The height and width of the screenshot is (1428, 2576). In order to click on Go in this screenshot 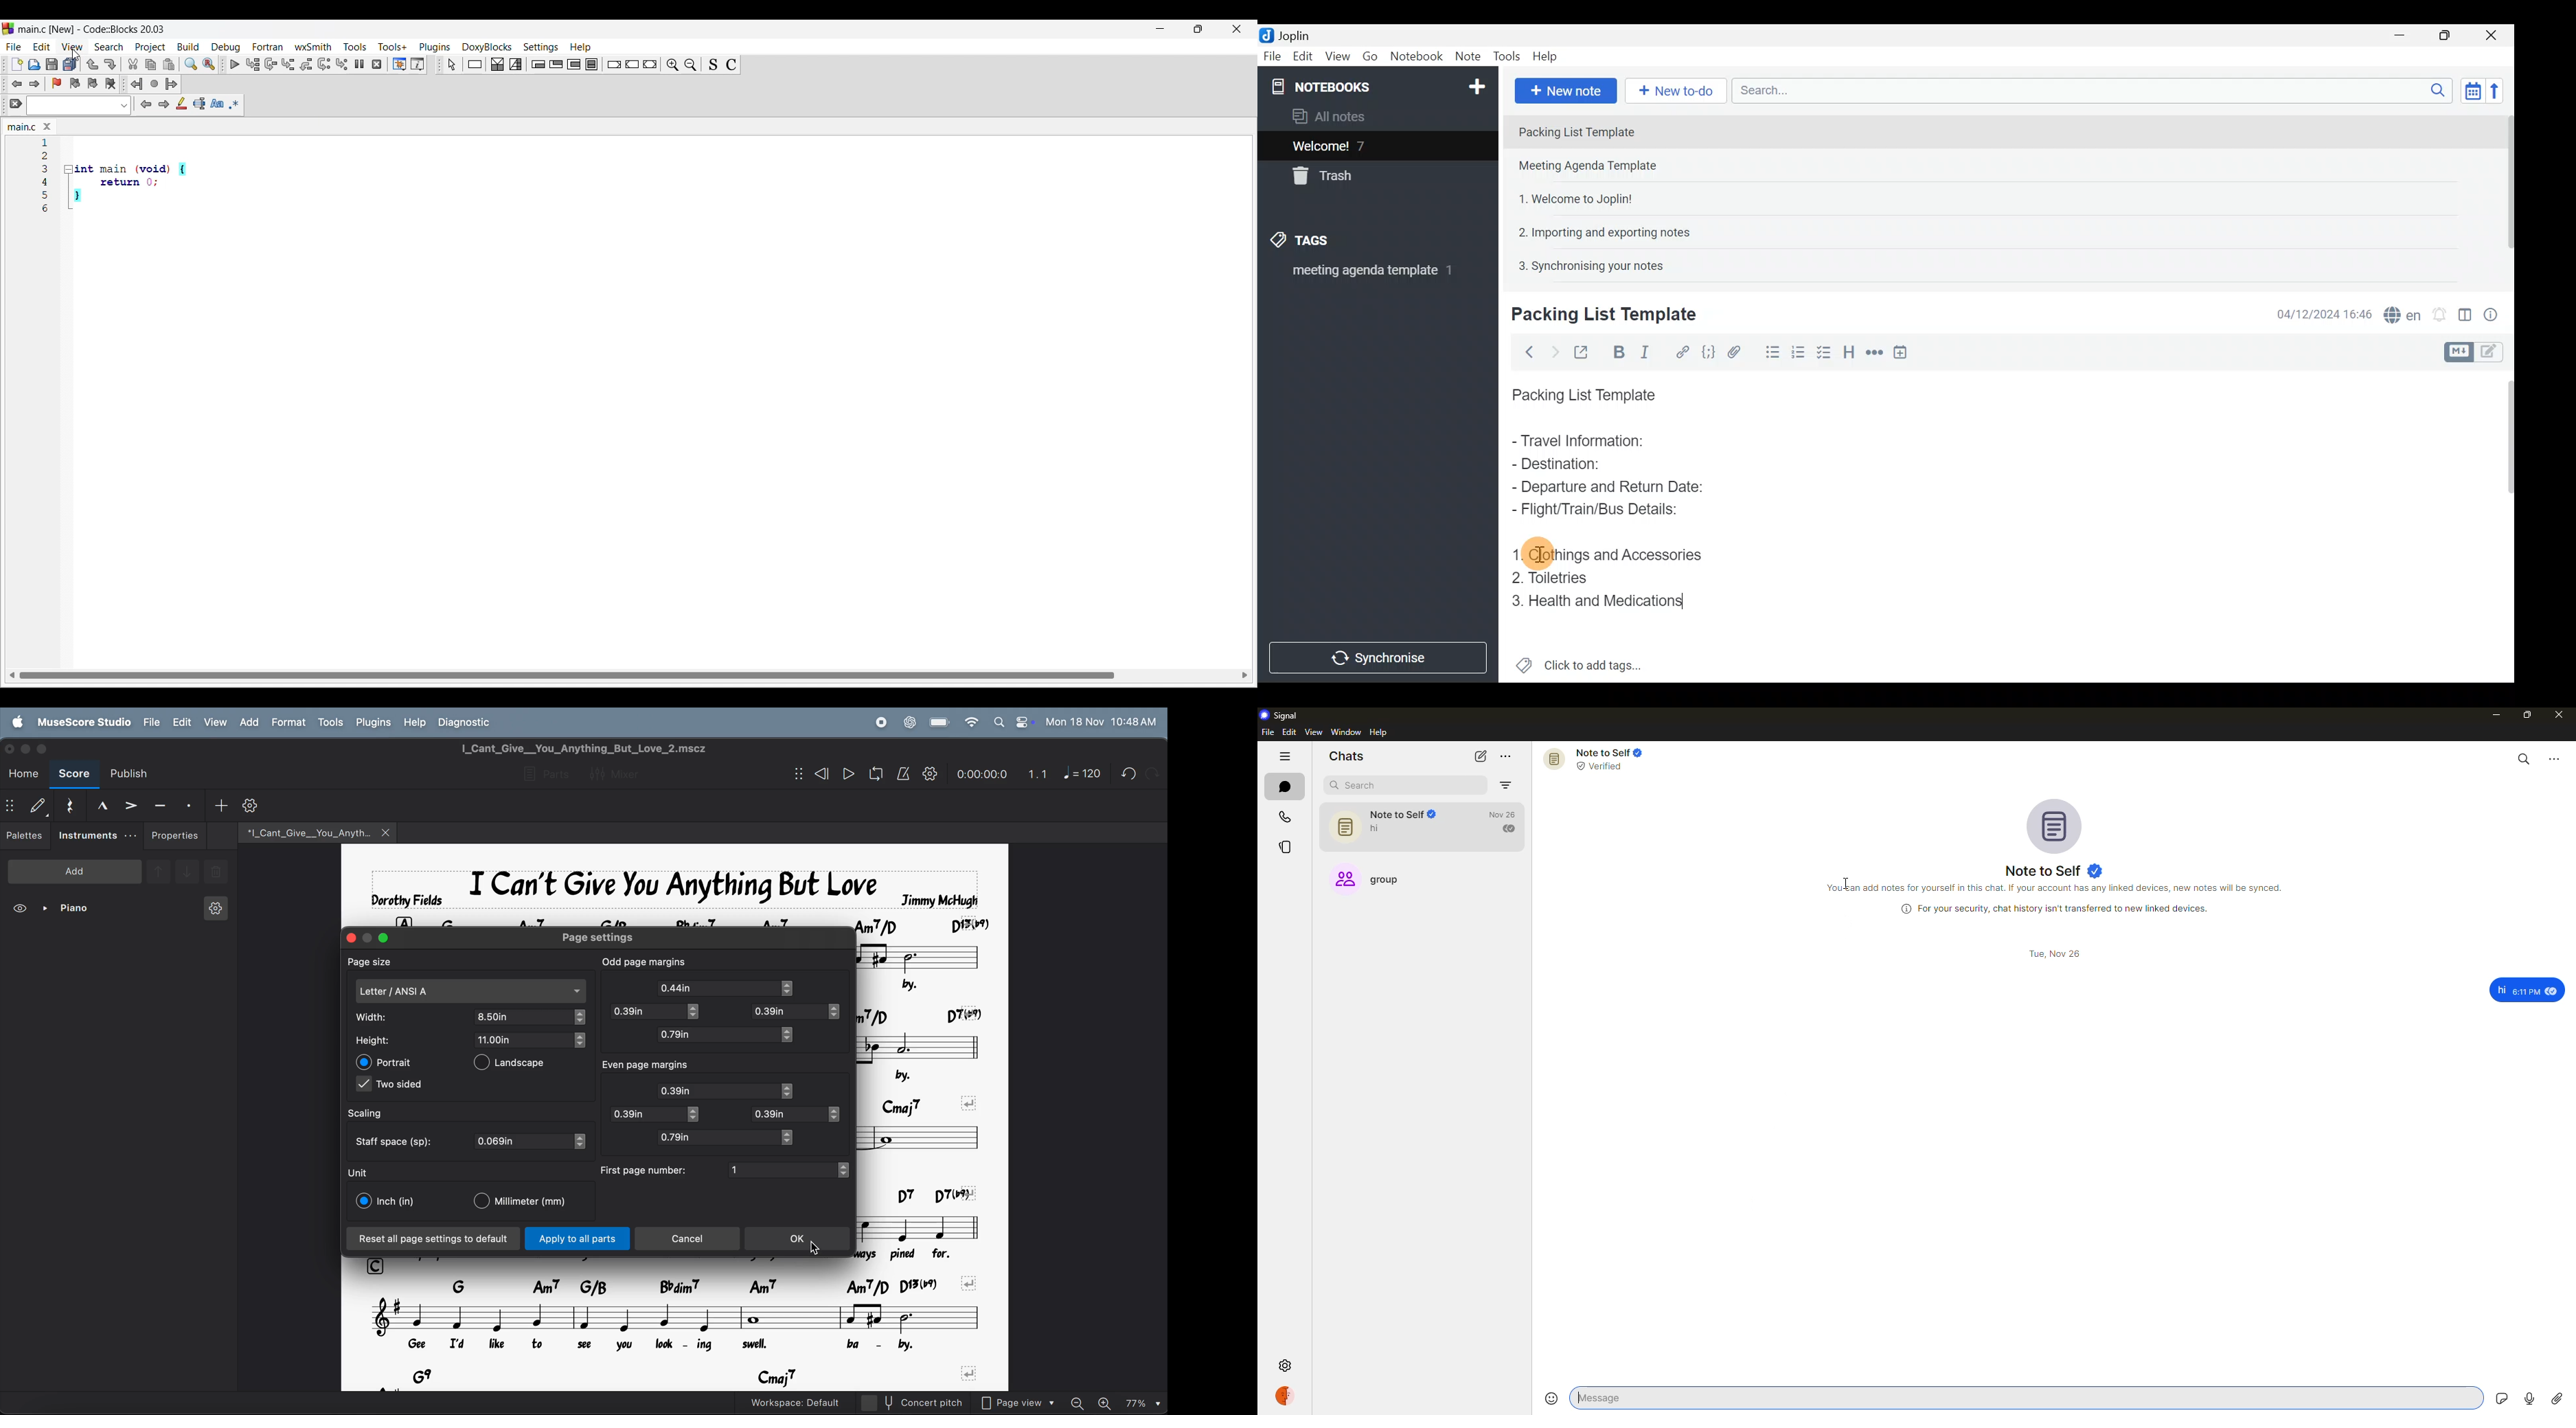, I will do `click(1371, 56)`.